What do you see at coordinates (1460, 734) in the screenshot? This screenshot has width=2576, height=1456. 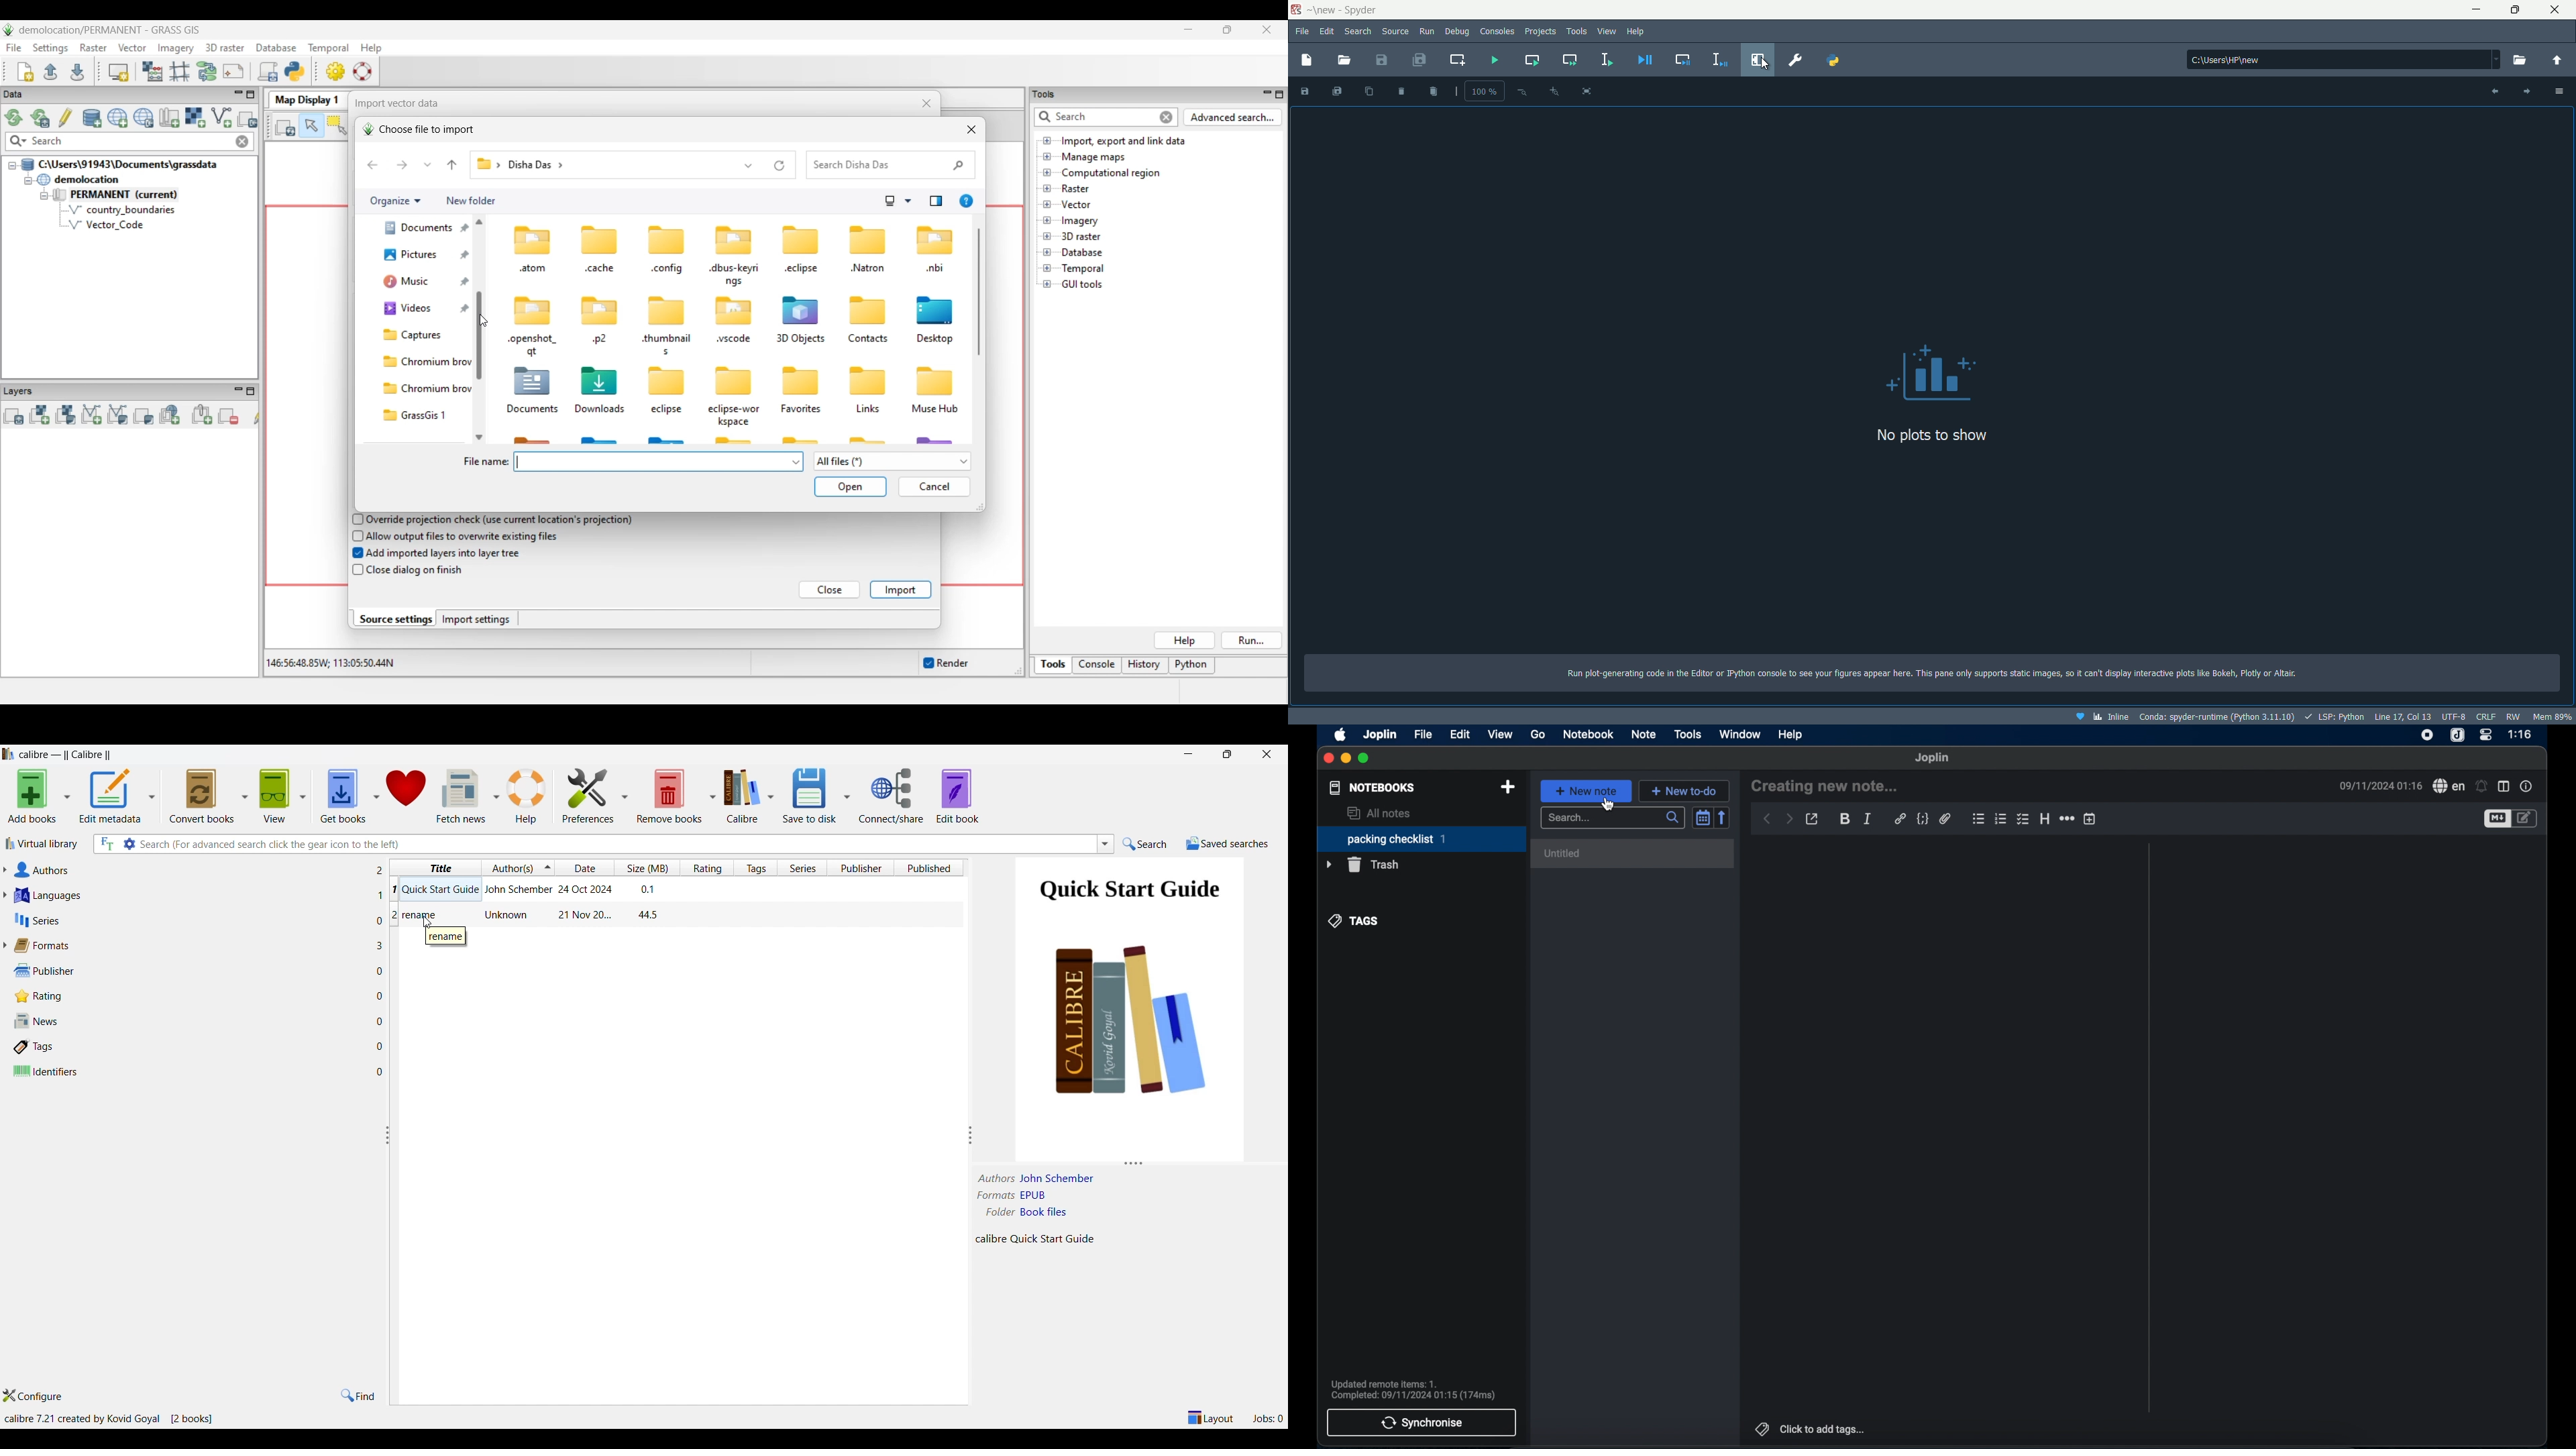 I see `edit` at bounding box center [1460, 734].